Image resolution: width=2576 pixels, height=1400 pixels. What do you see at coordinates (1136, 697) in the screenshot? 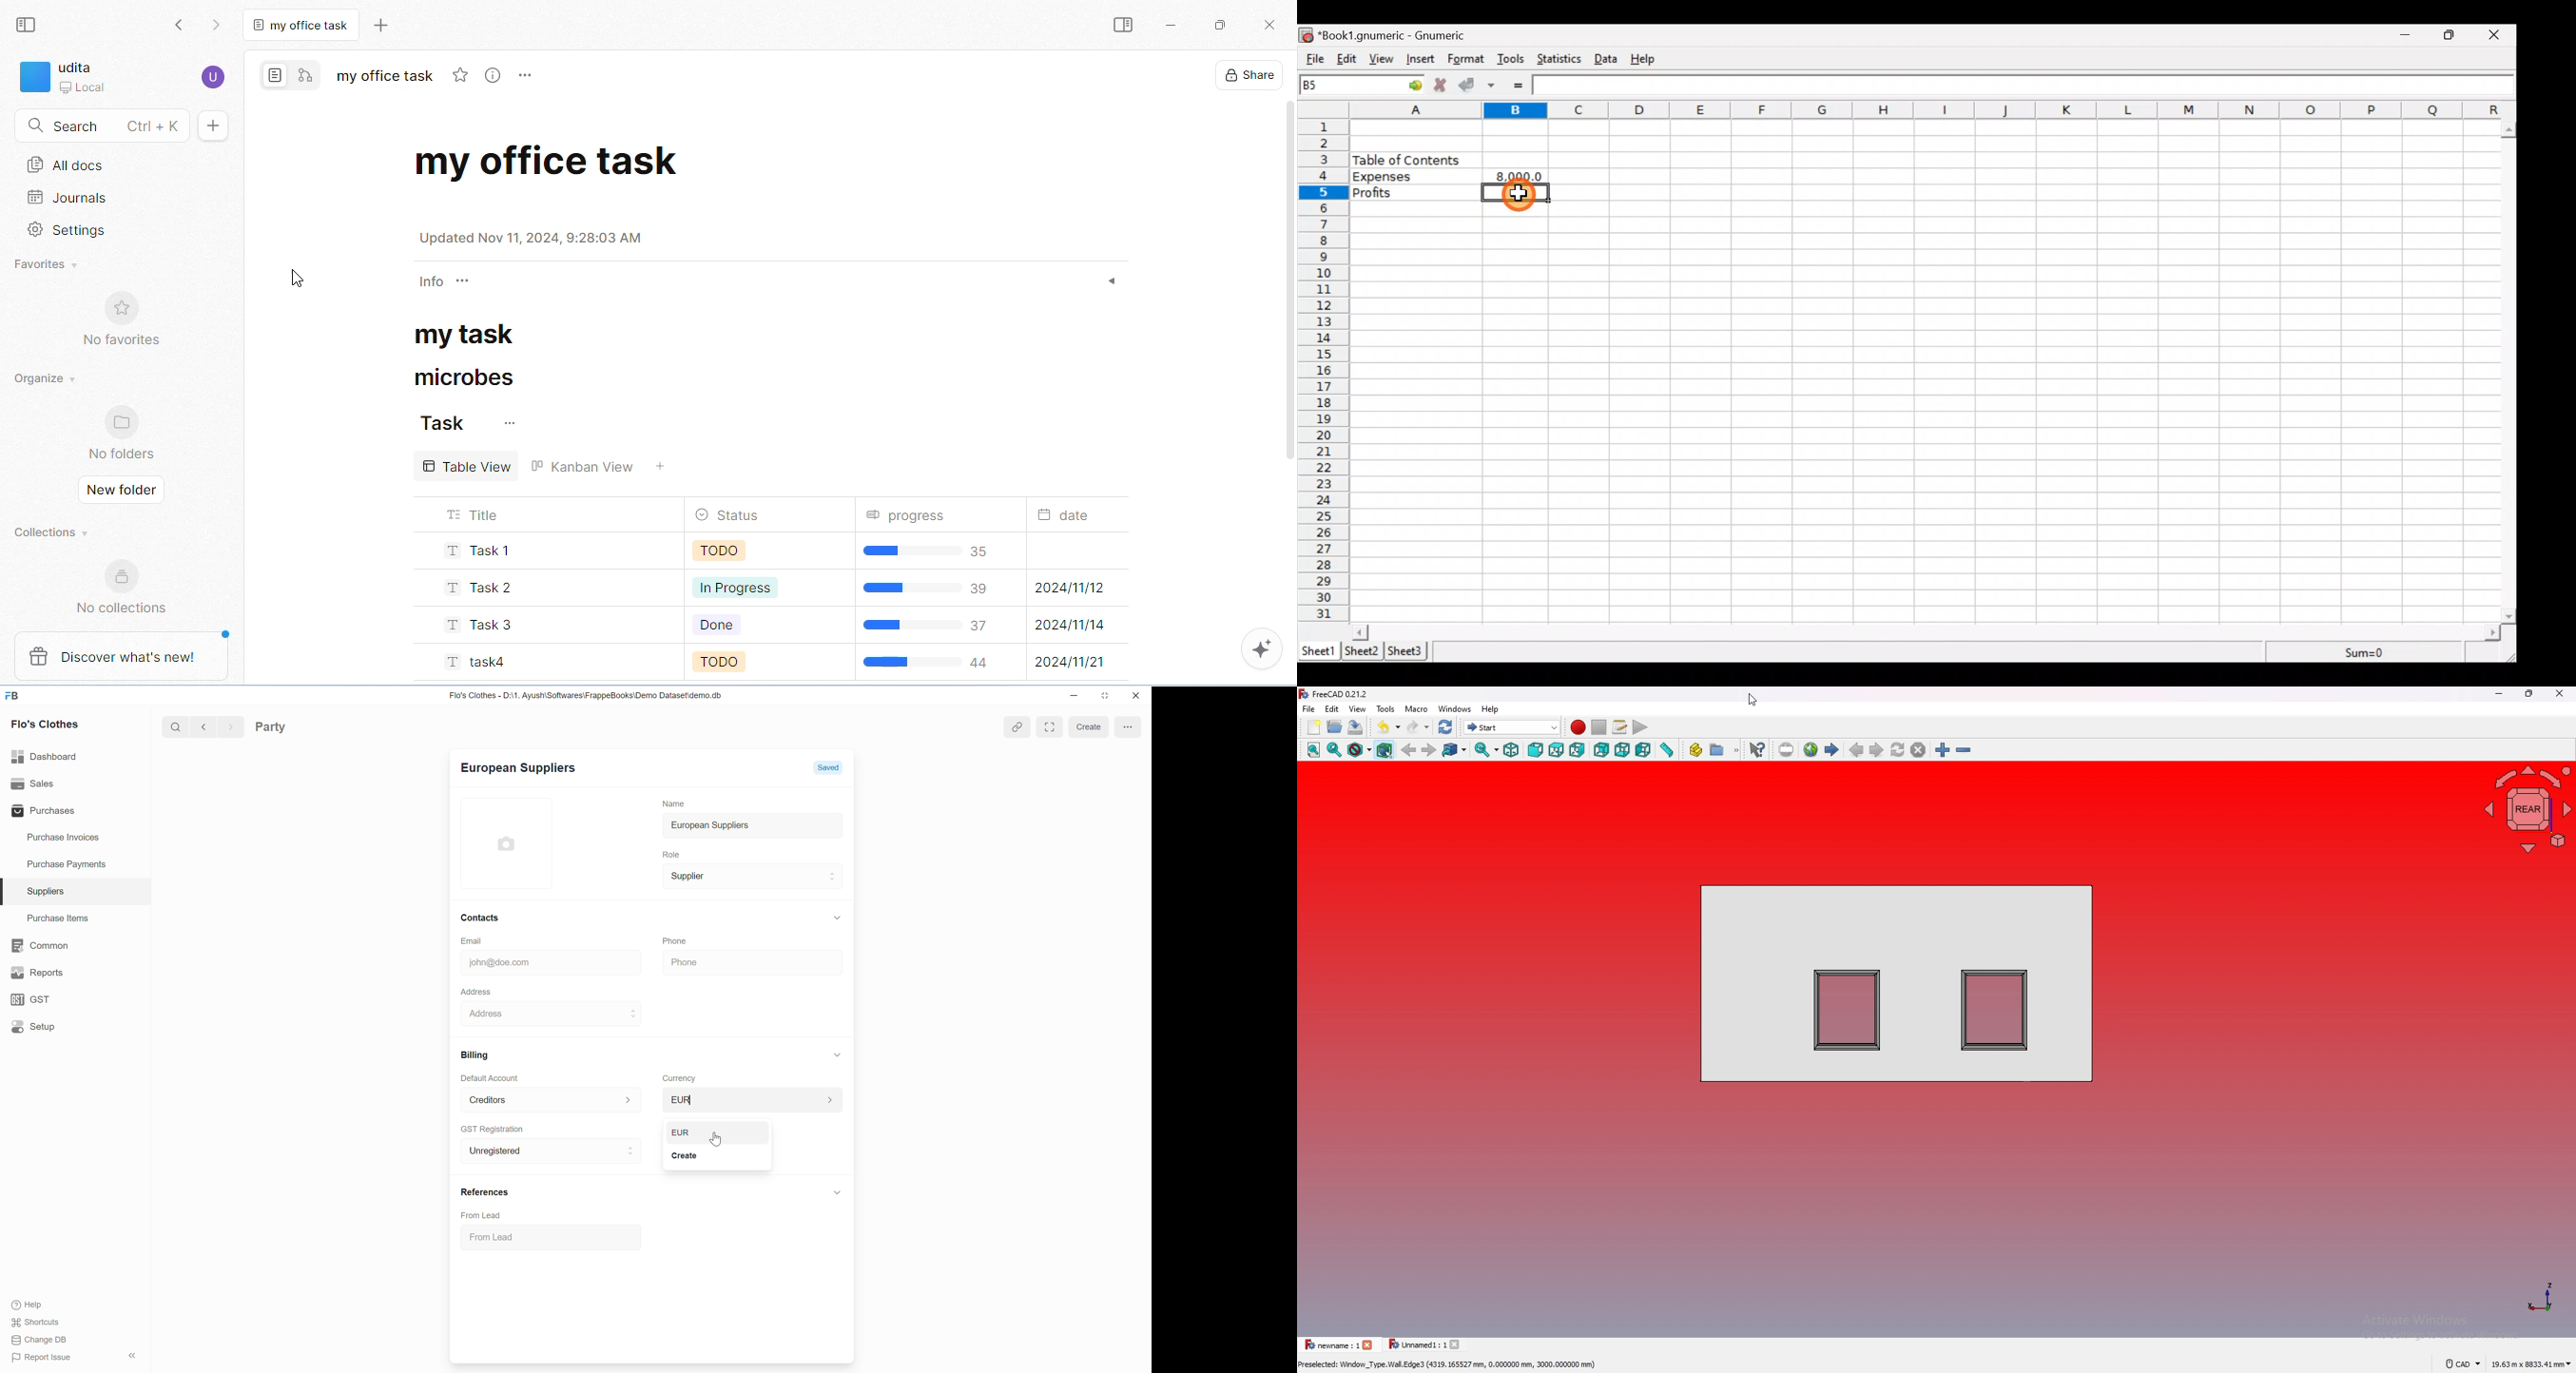
I see `close` at bounding box center [1136, 697].